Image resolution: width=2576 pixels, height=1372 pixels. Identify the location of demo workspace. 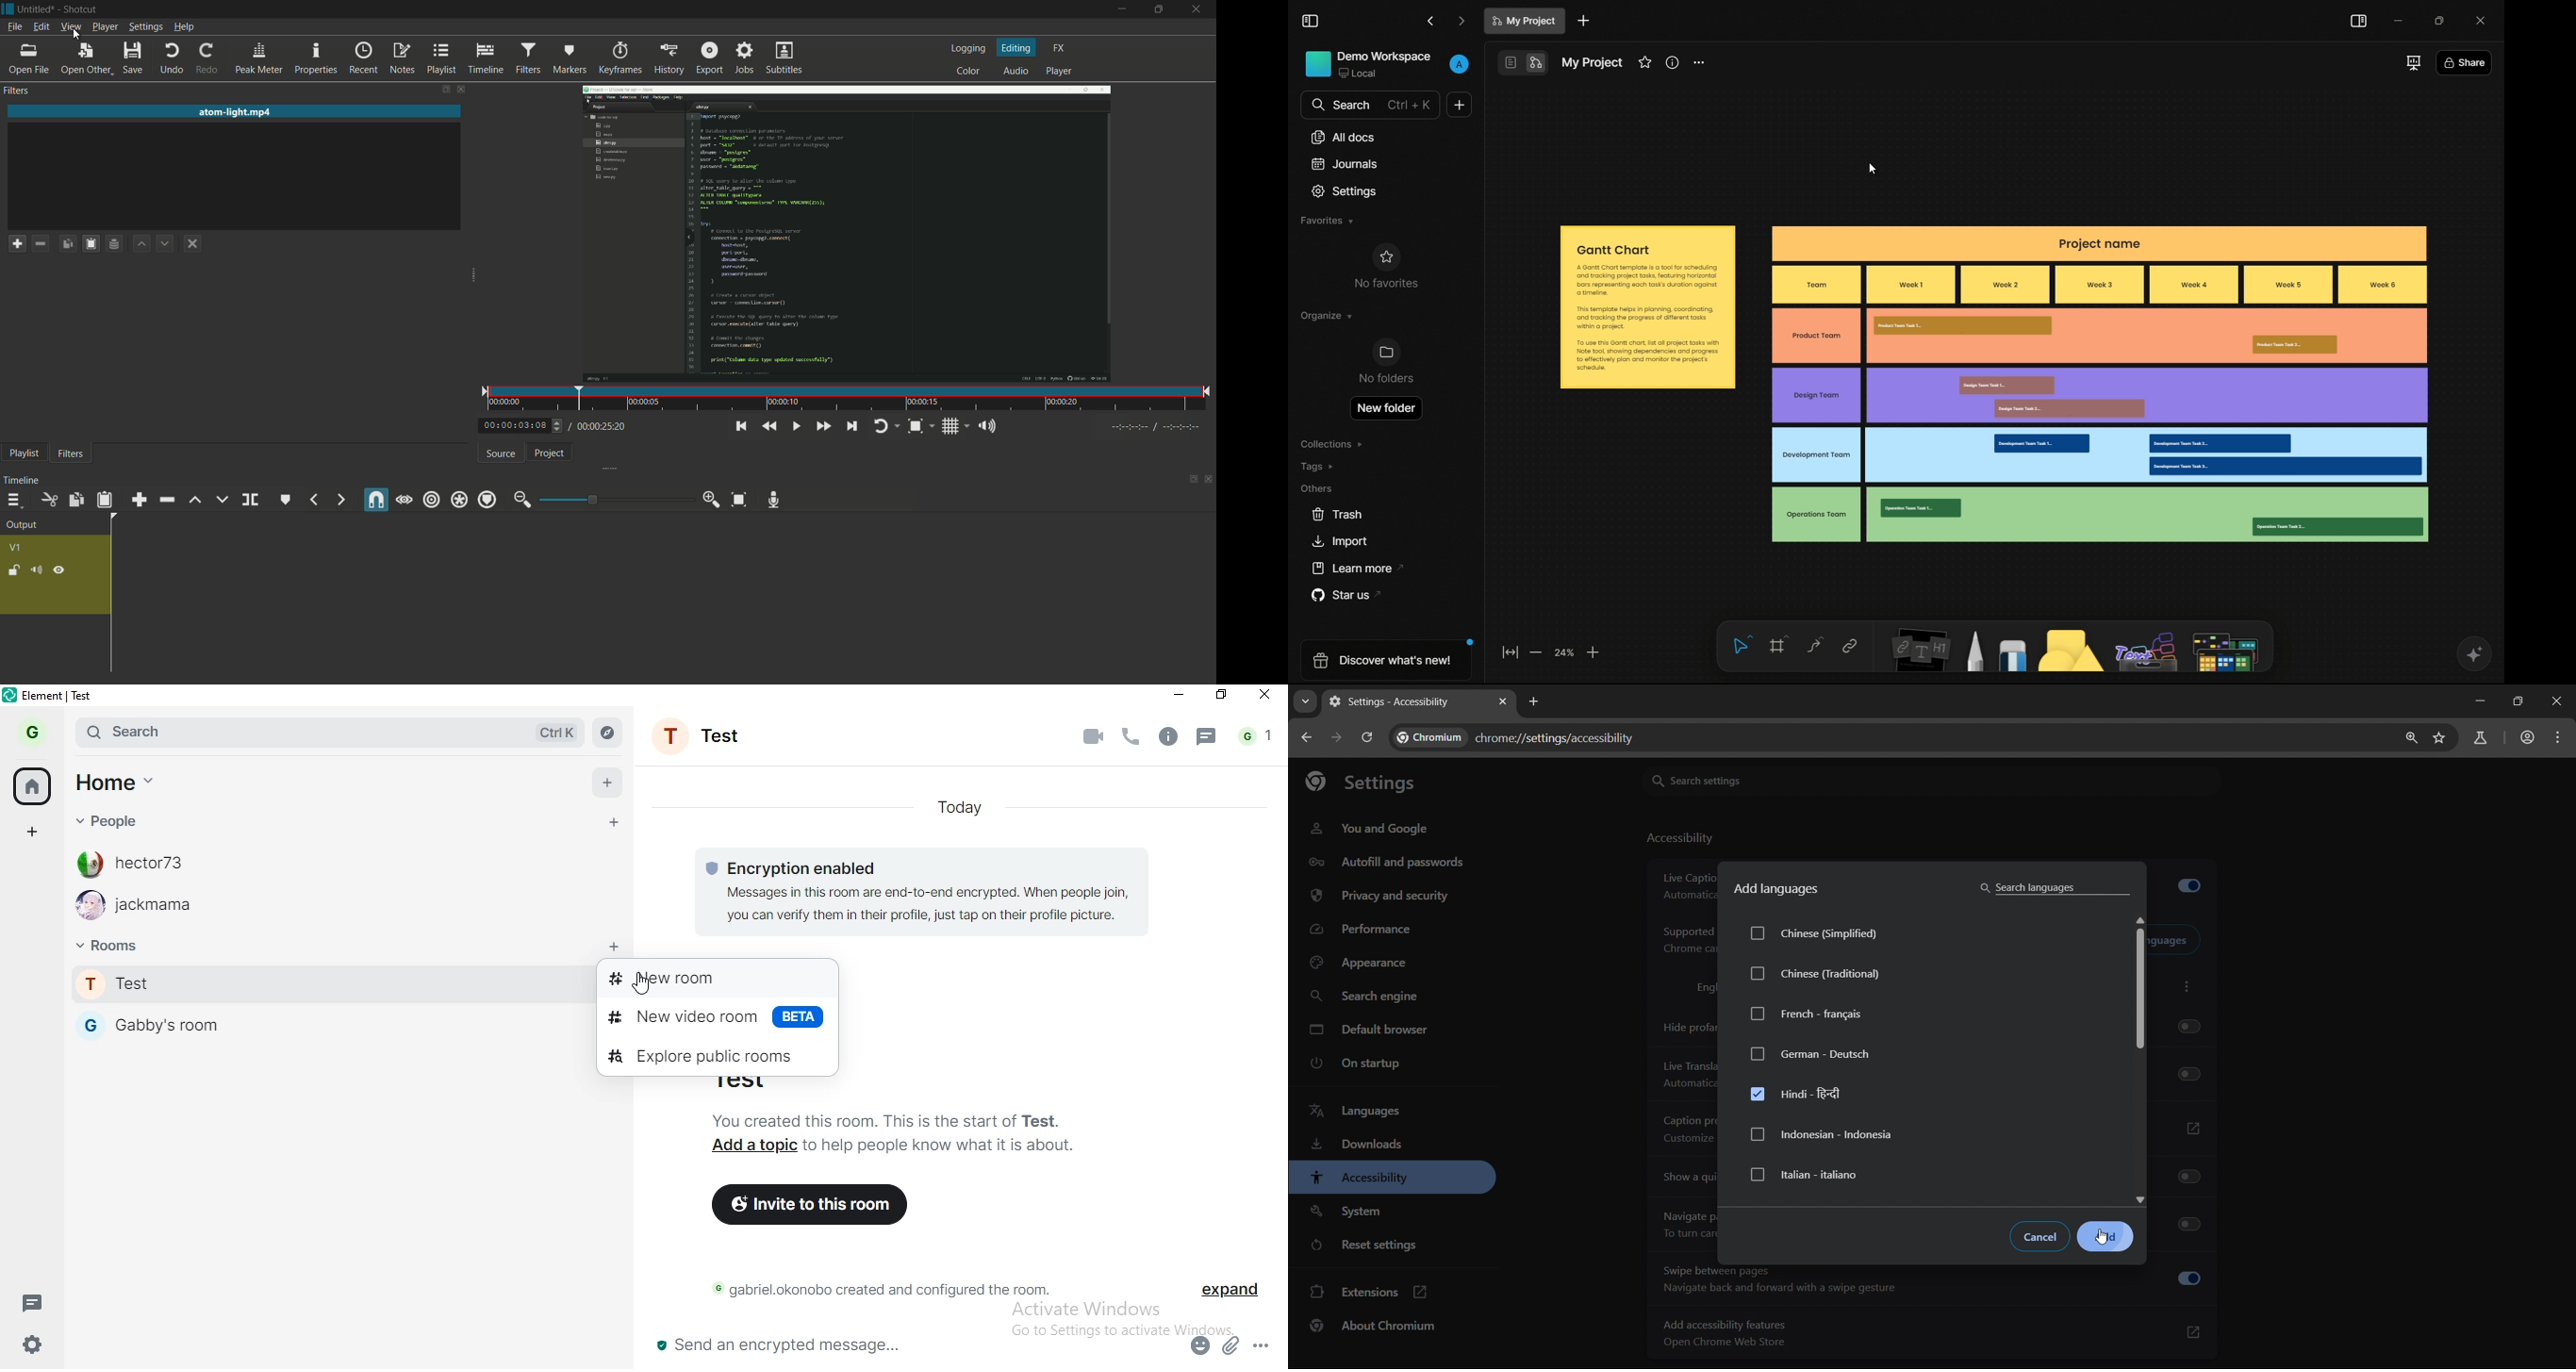
(1368, 65).